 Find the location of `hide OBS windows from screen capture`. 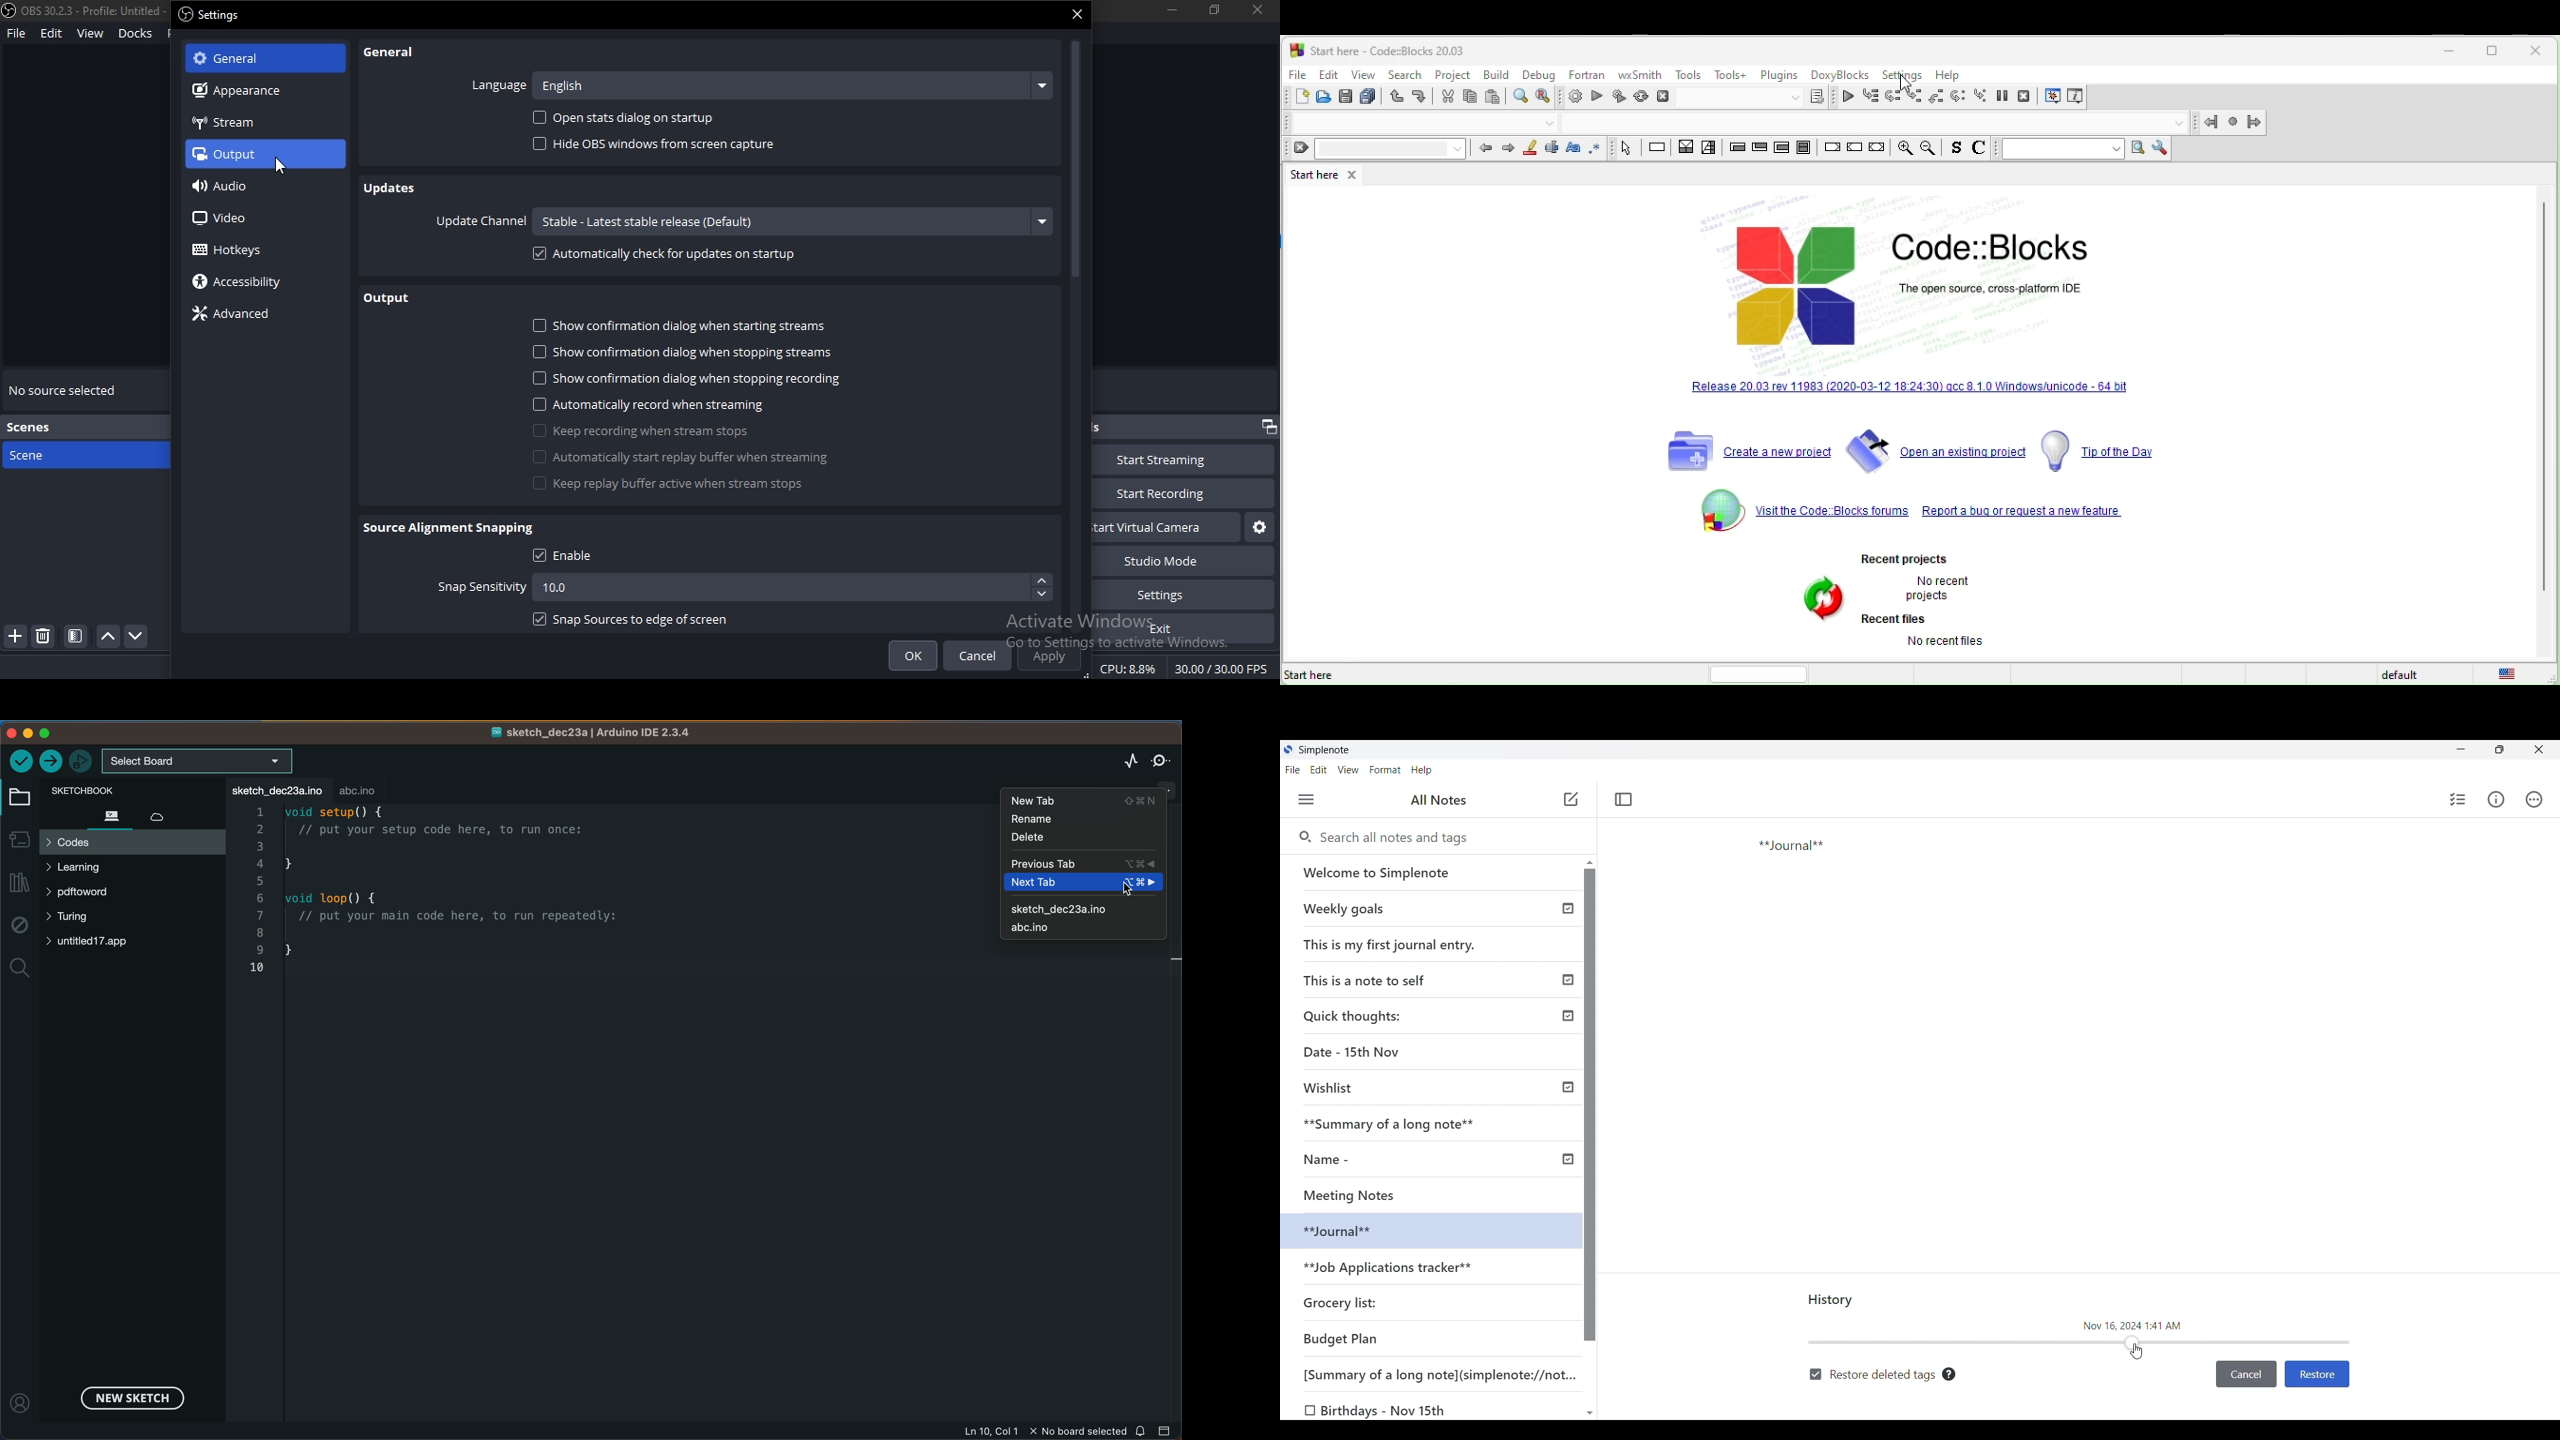

hide OBS windows from screen capture is located at coordinates (662, 147).